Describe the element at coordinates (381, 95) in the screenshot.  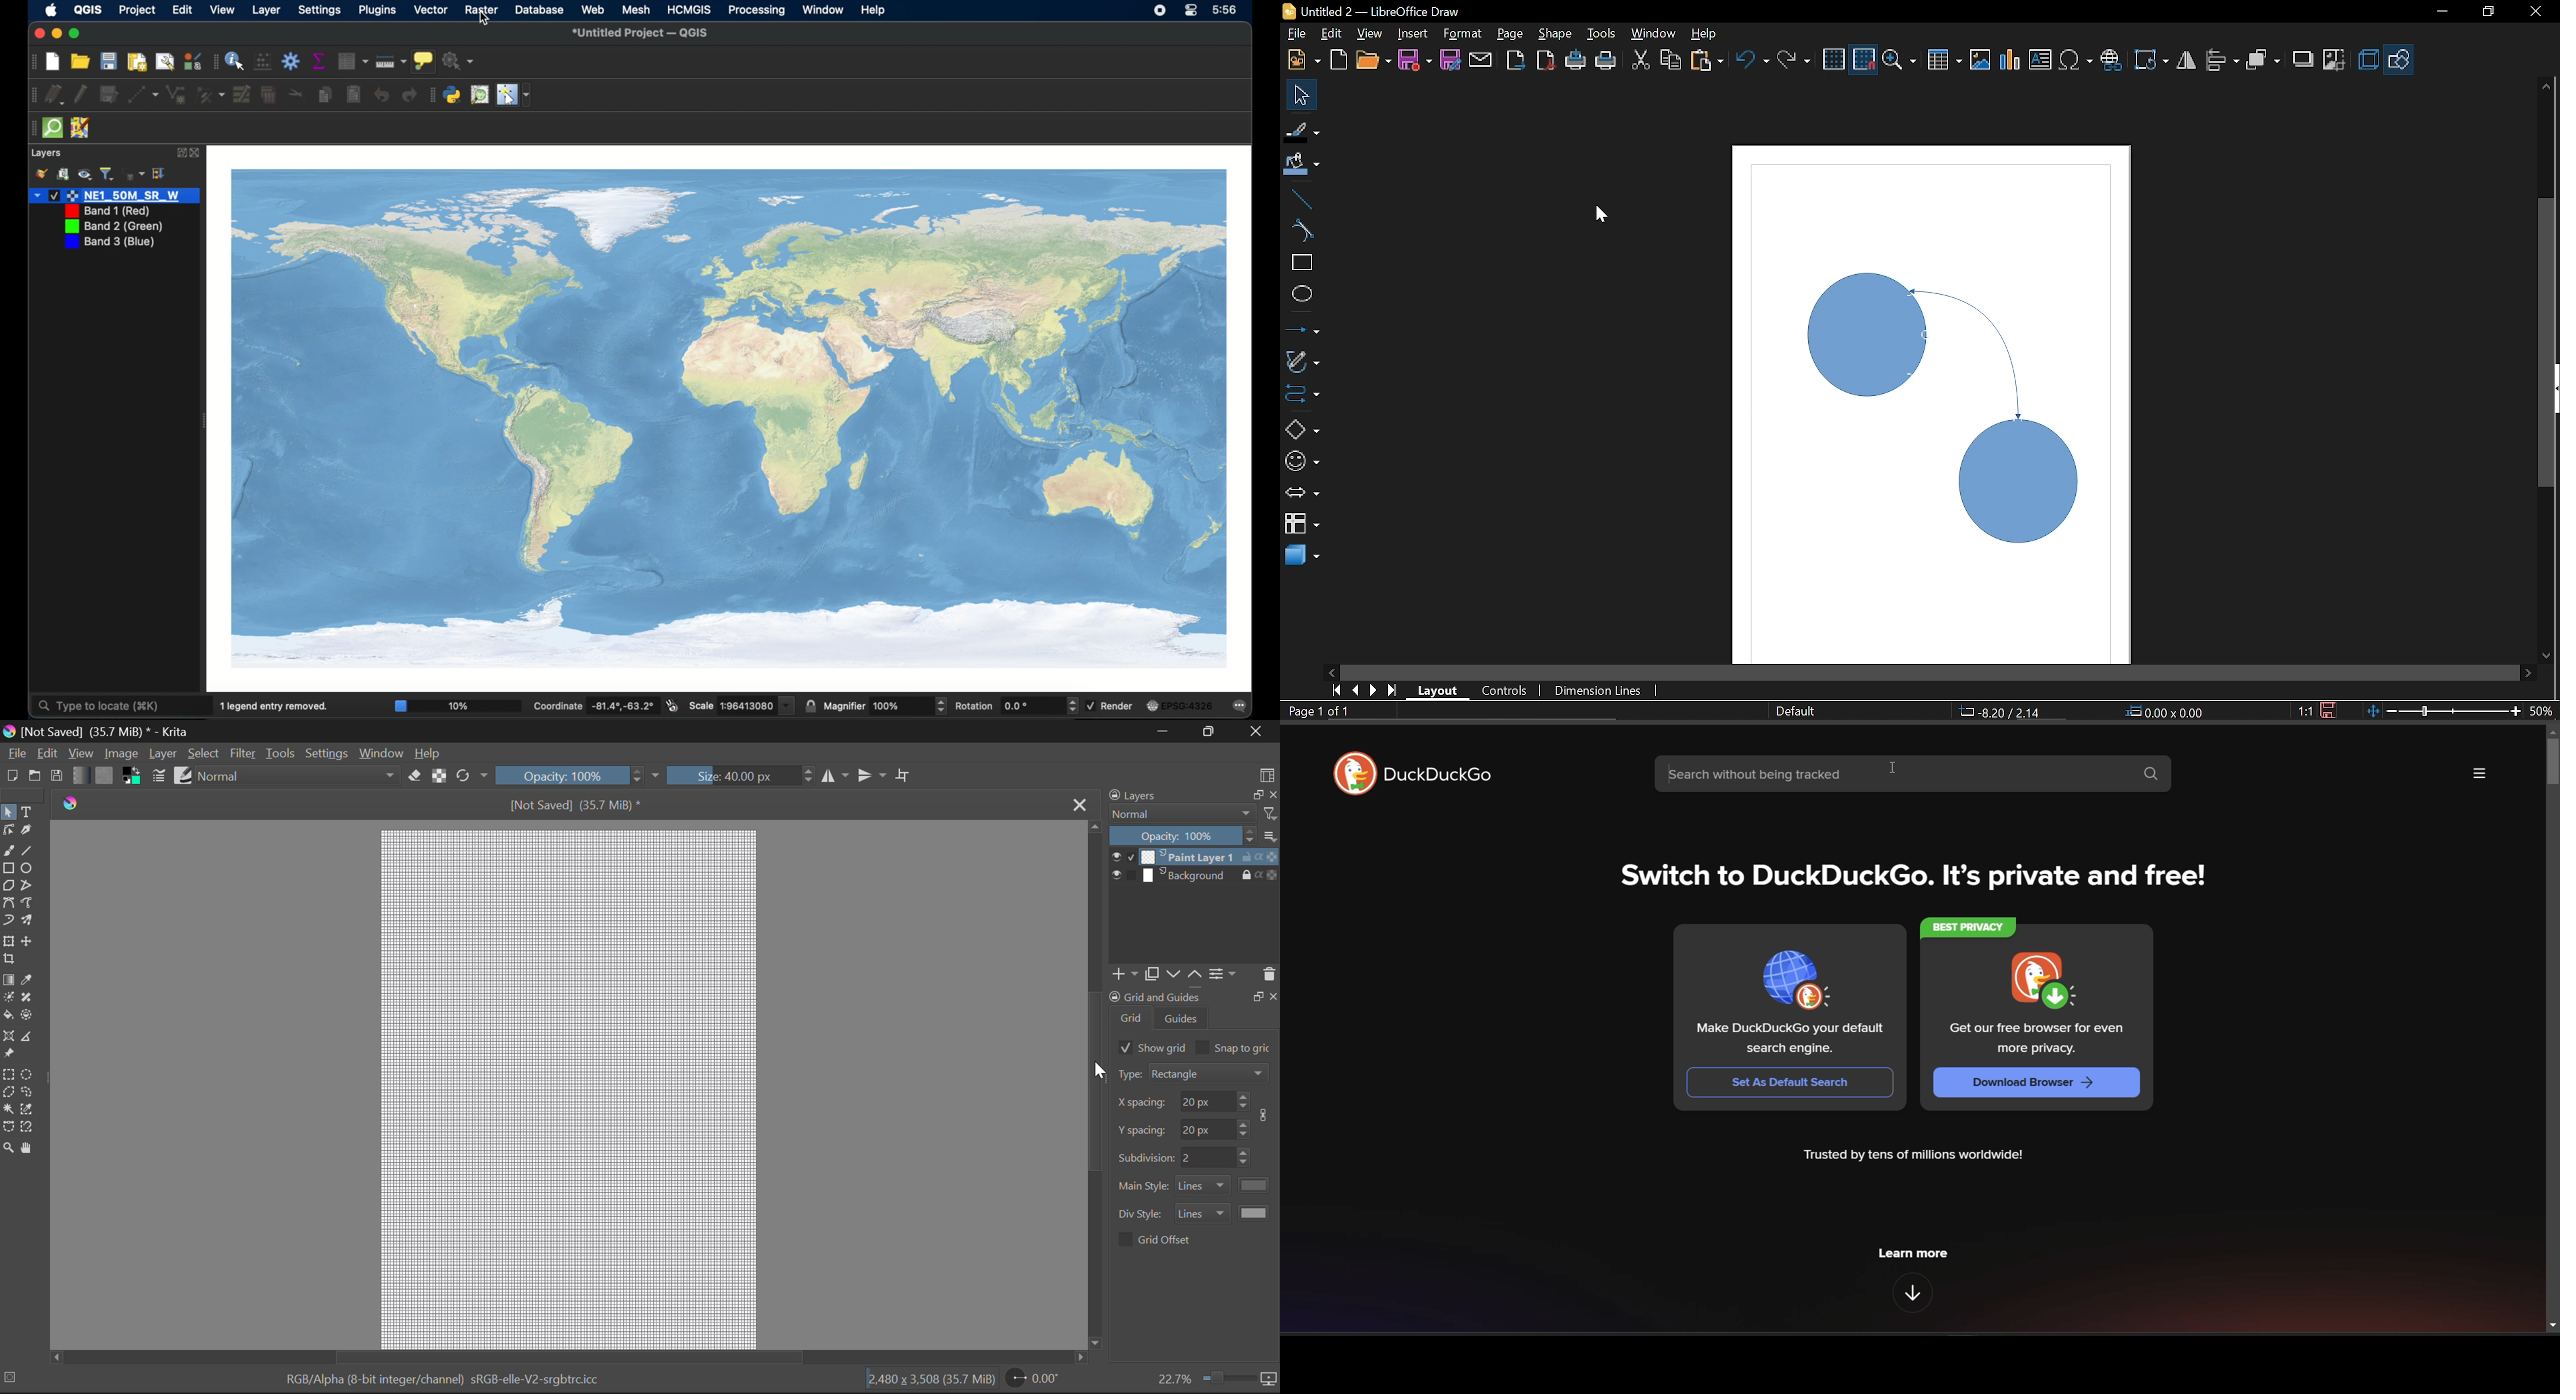
I see `undo` at that location.